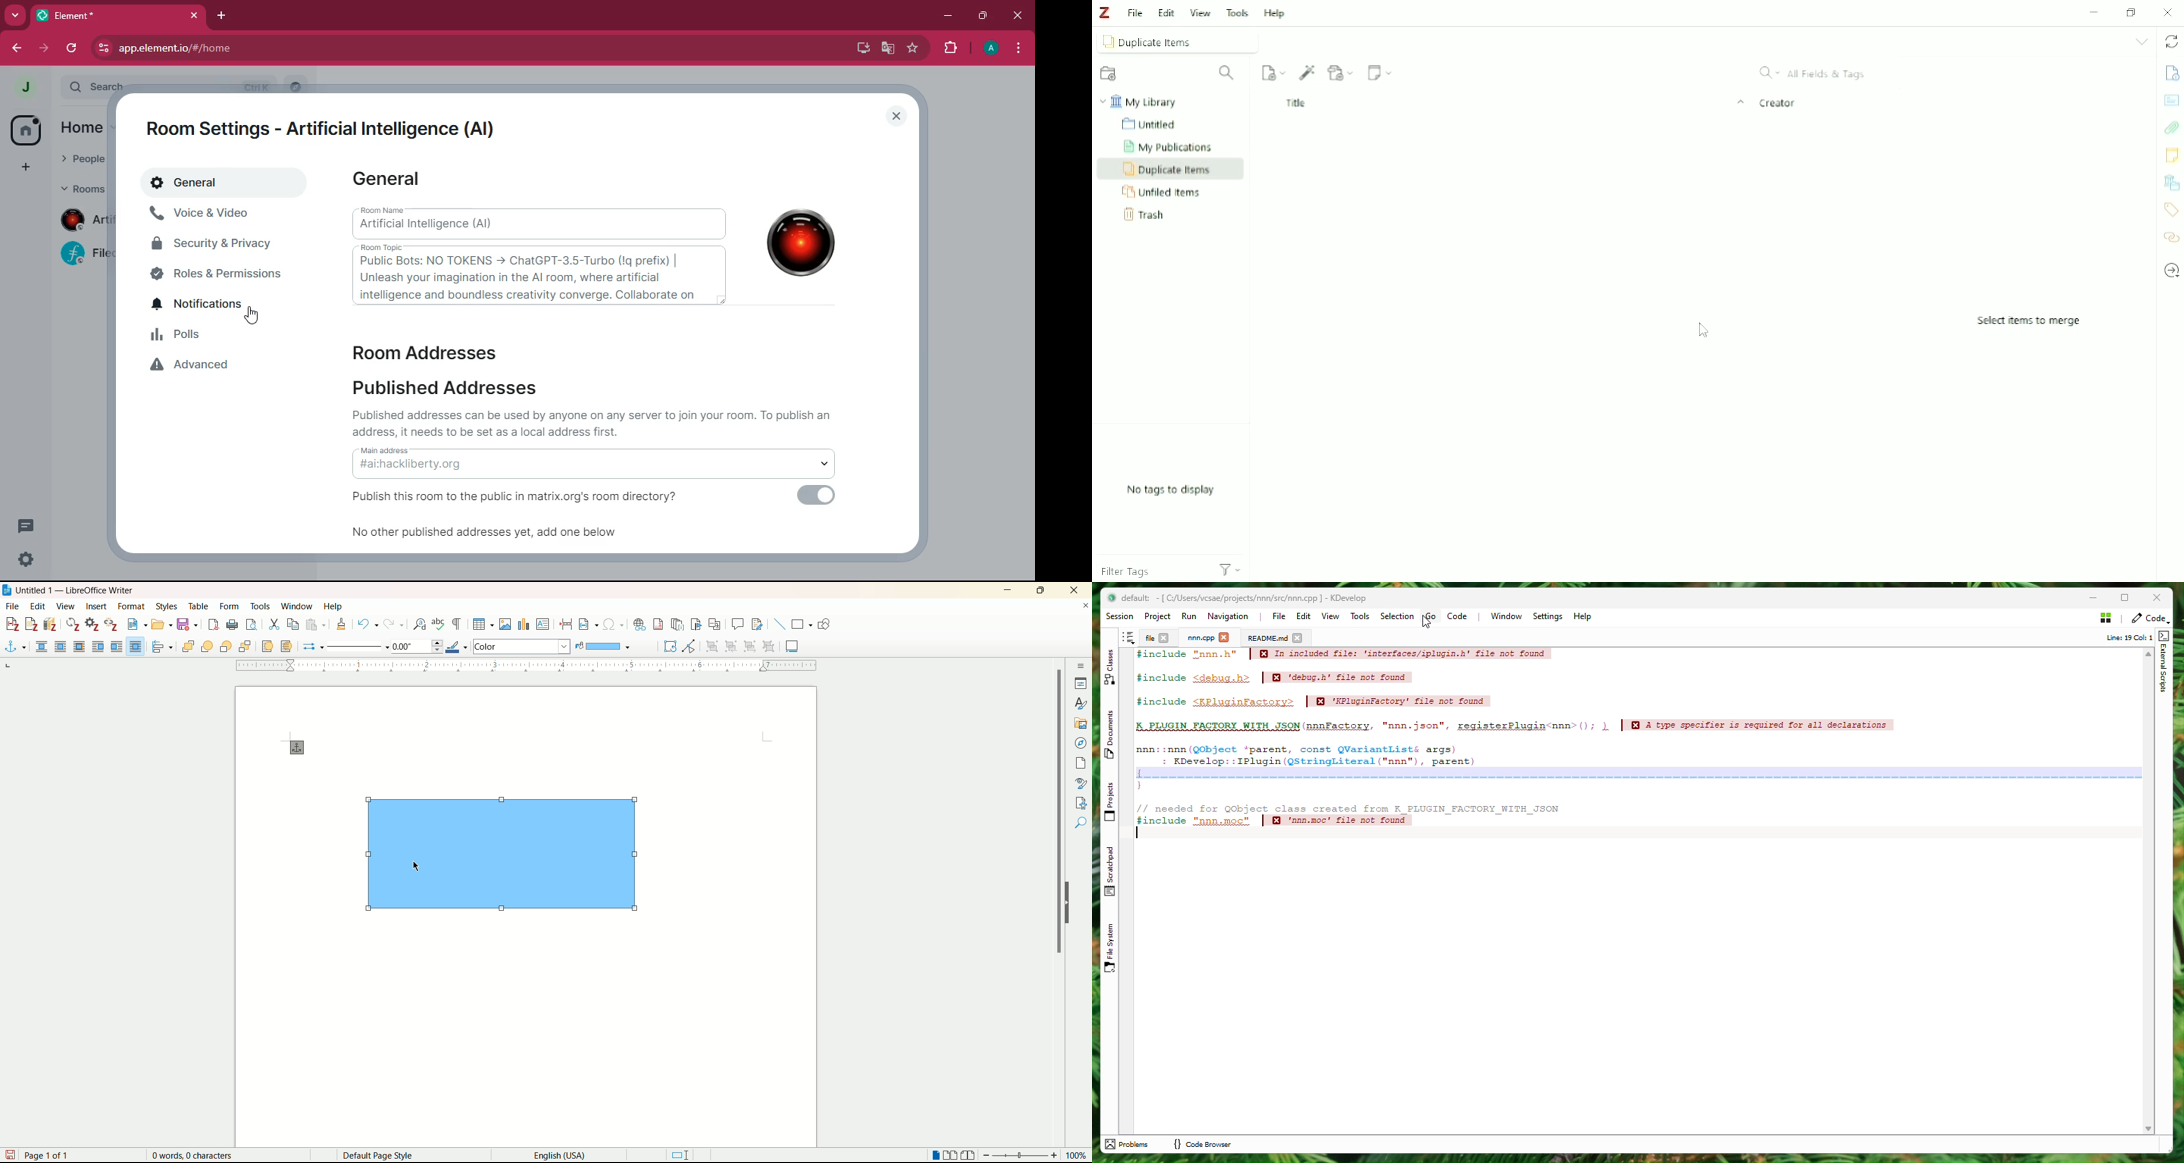 Image resolution: width=2184 pixels, height=1176 pixels. I want to click on none, so click(43, 648).